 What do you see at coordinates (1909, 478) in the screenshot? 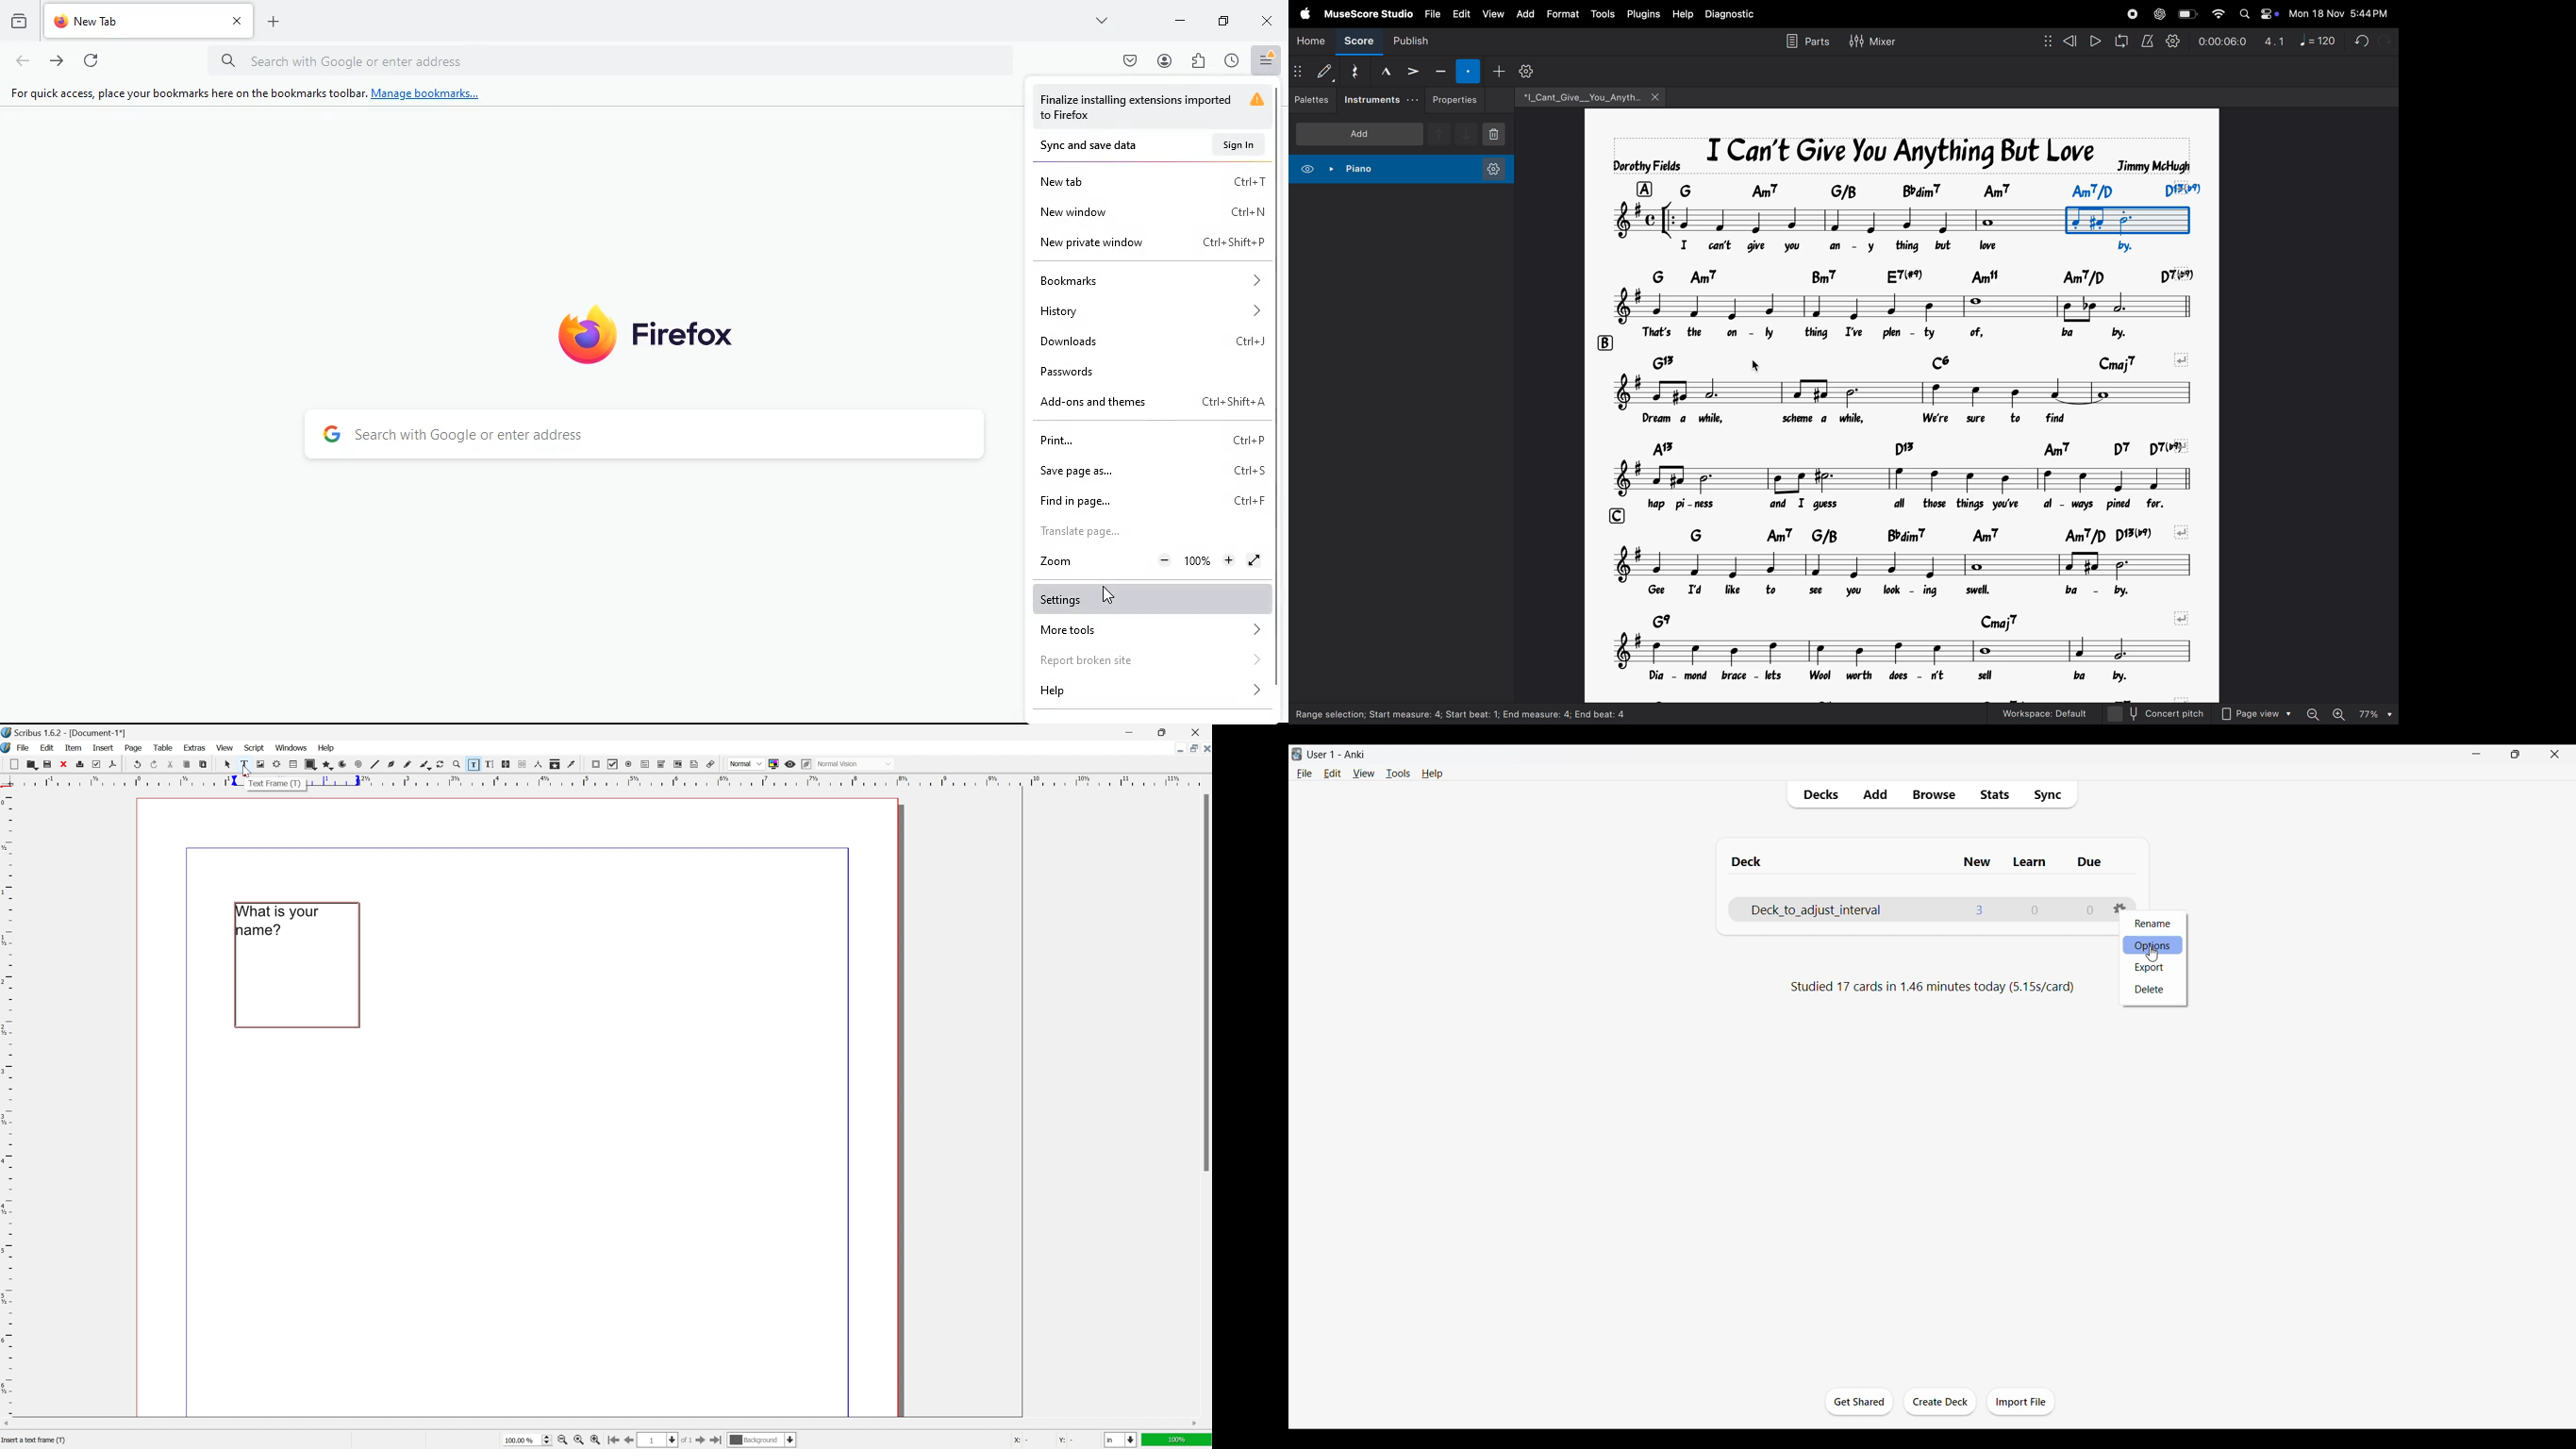
I see `notes` at bounding box center [1909, 478].